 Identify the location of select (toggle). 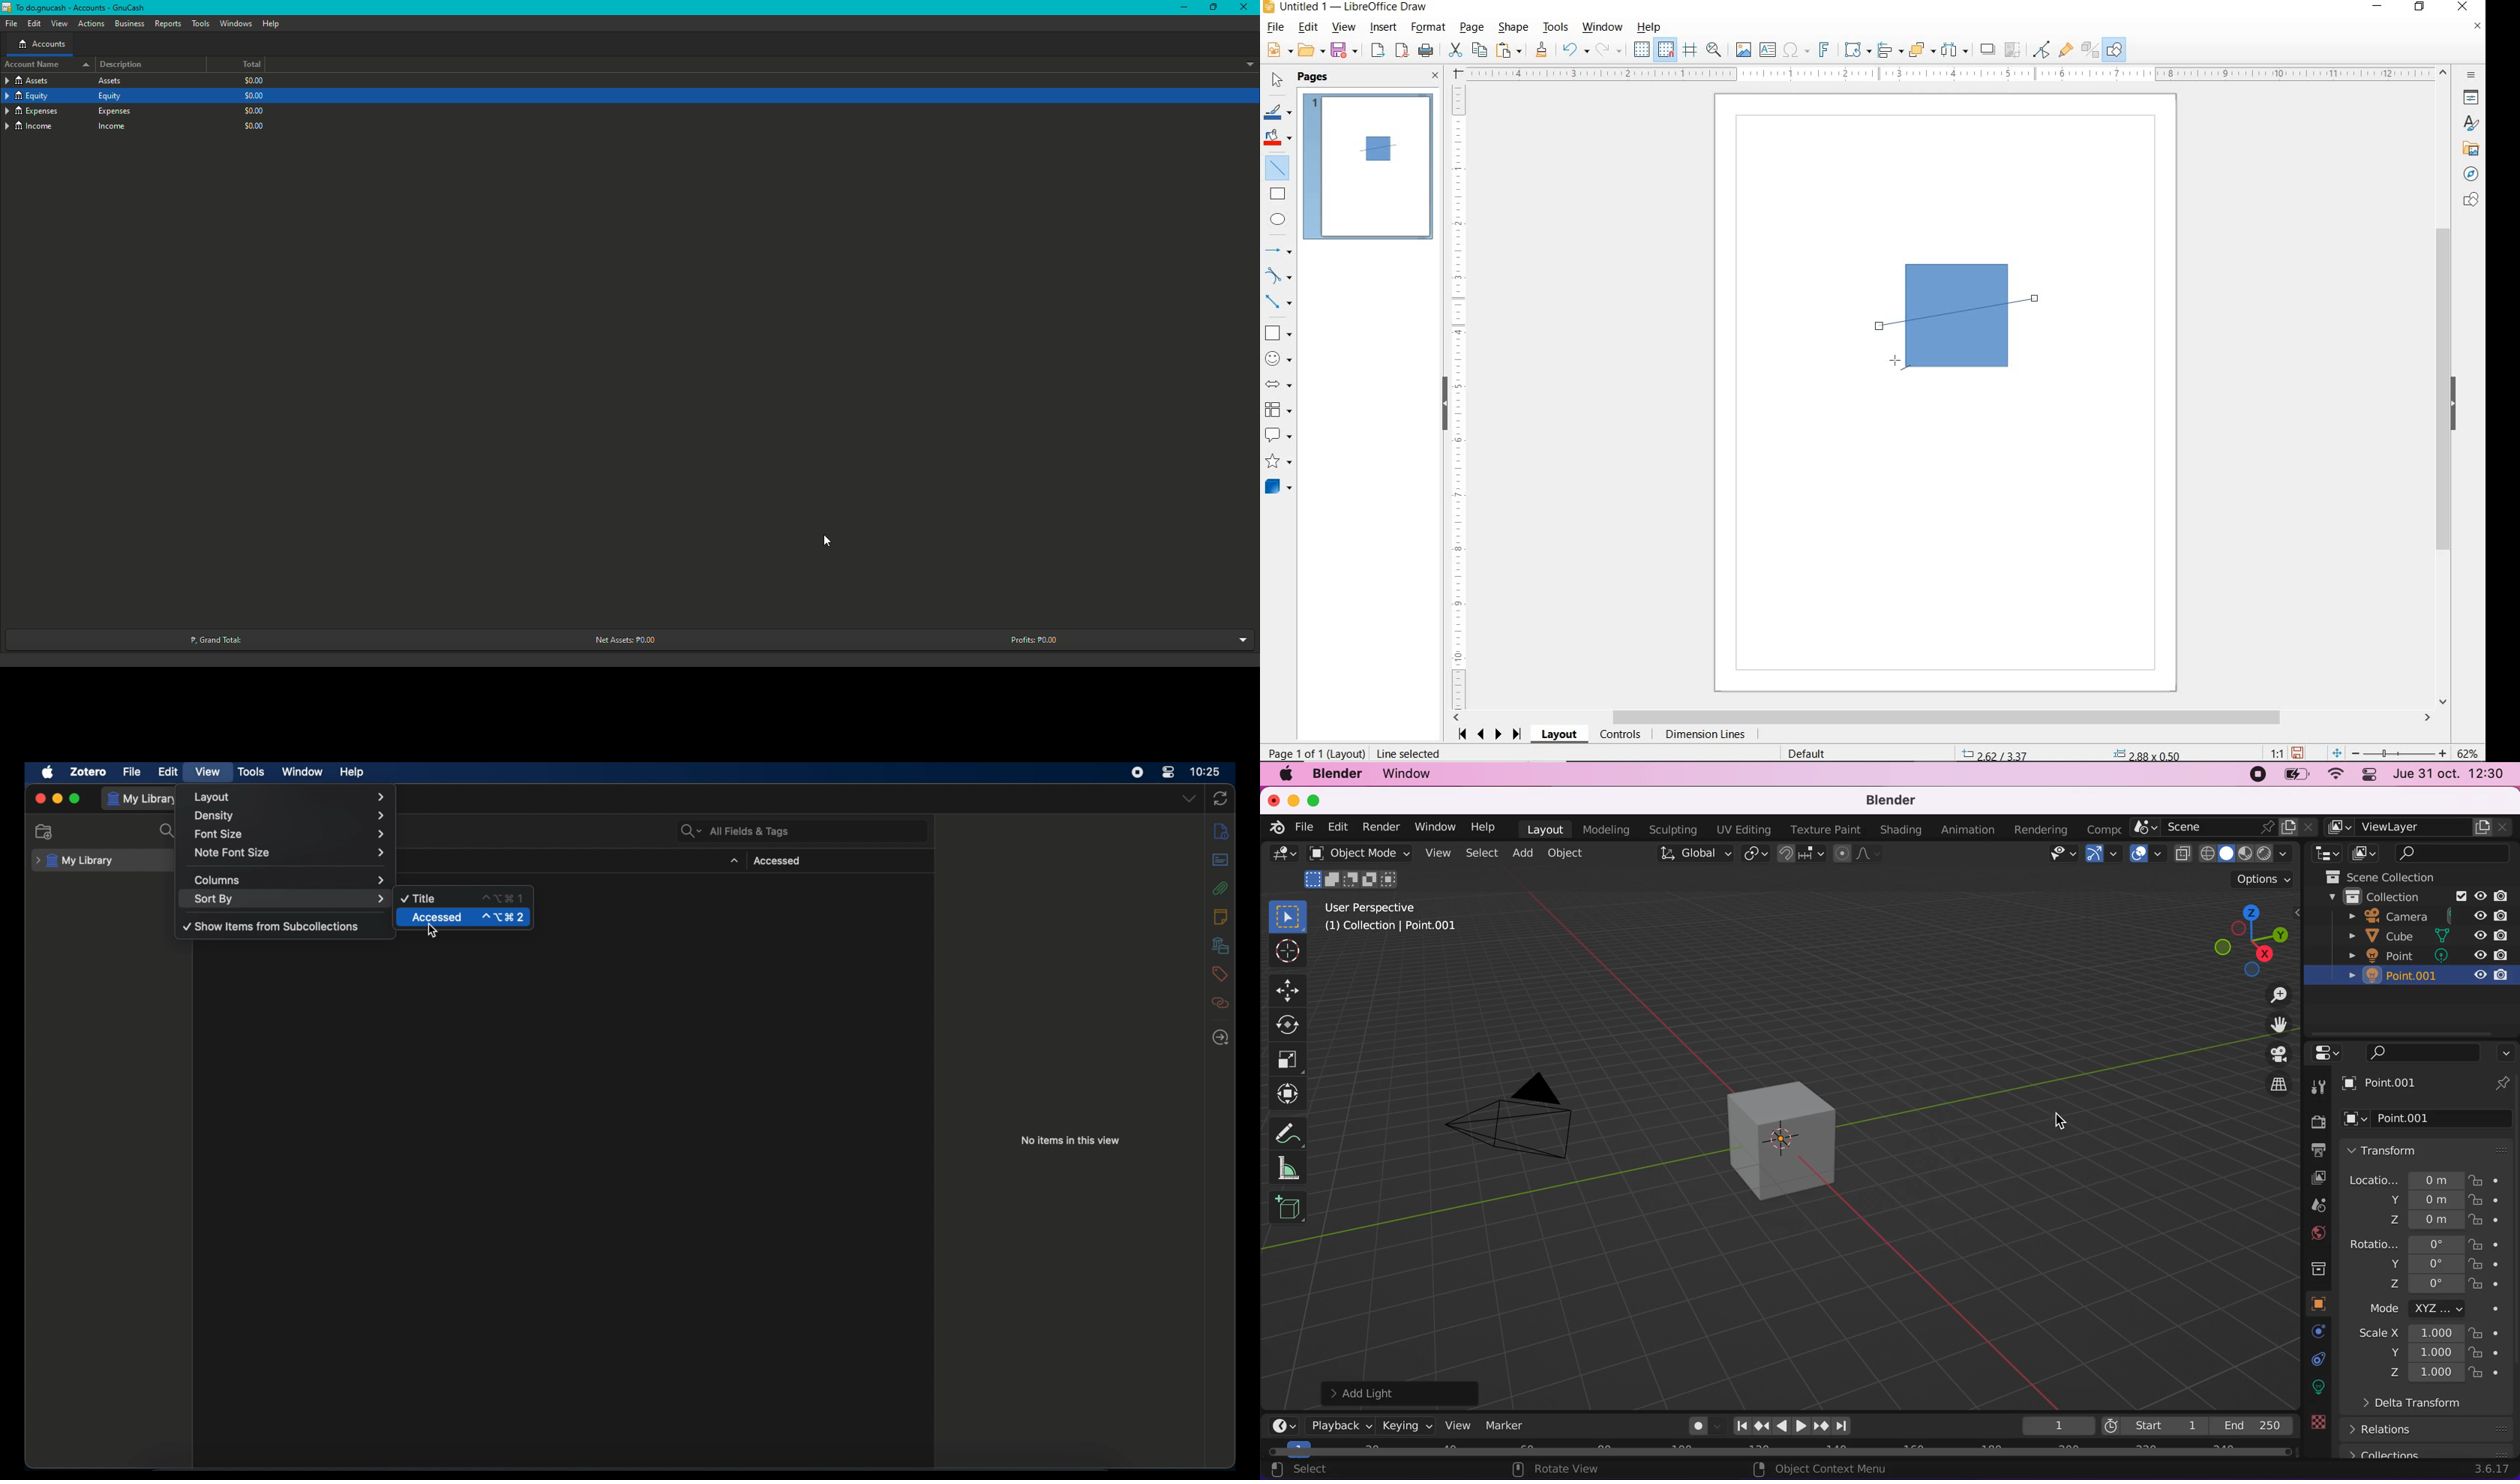
(1351, 1470).